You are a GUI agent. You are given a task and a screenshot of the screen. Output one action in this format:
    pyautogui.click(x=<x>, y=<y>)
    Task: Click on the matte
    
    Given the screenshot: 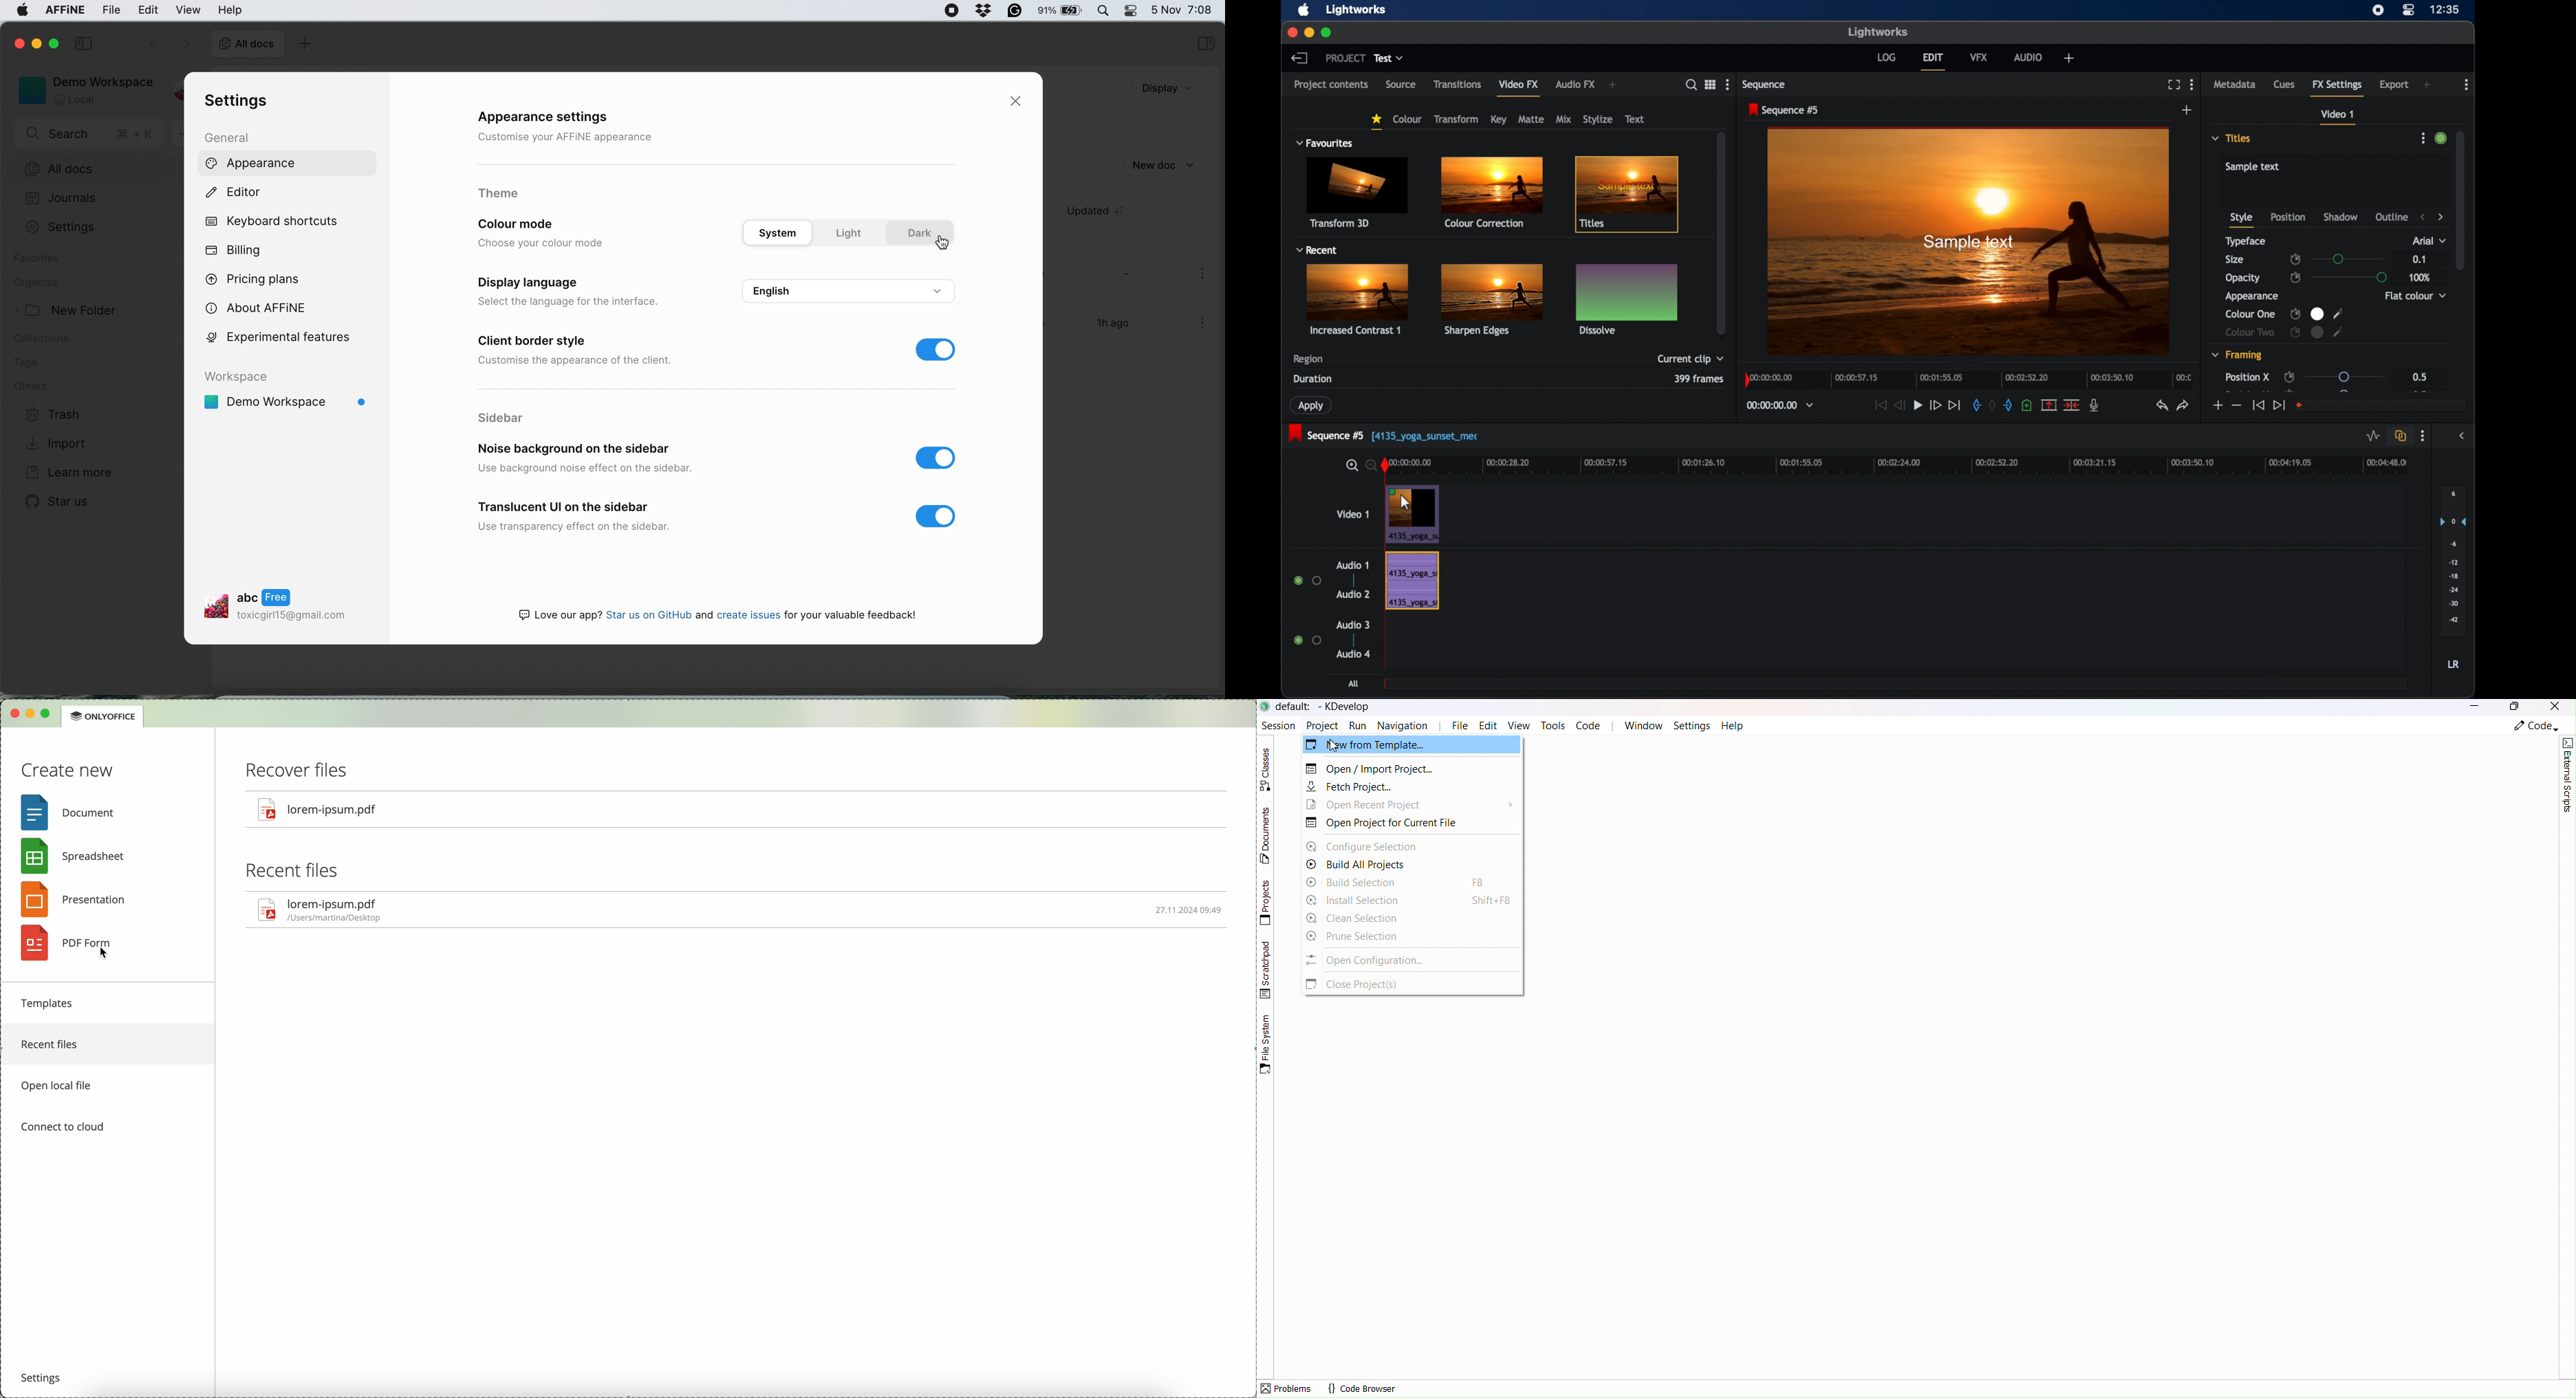 What is the action you would take?
    pyautogui.click(x=1532, y=119)
    